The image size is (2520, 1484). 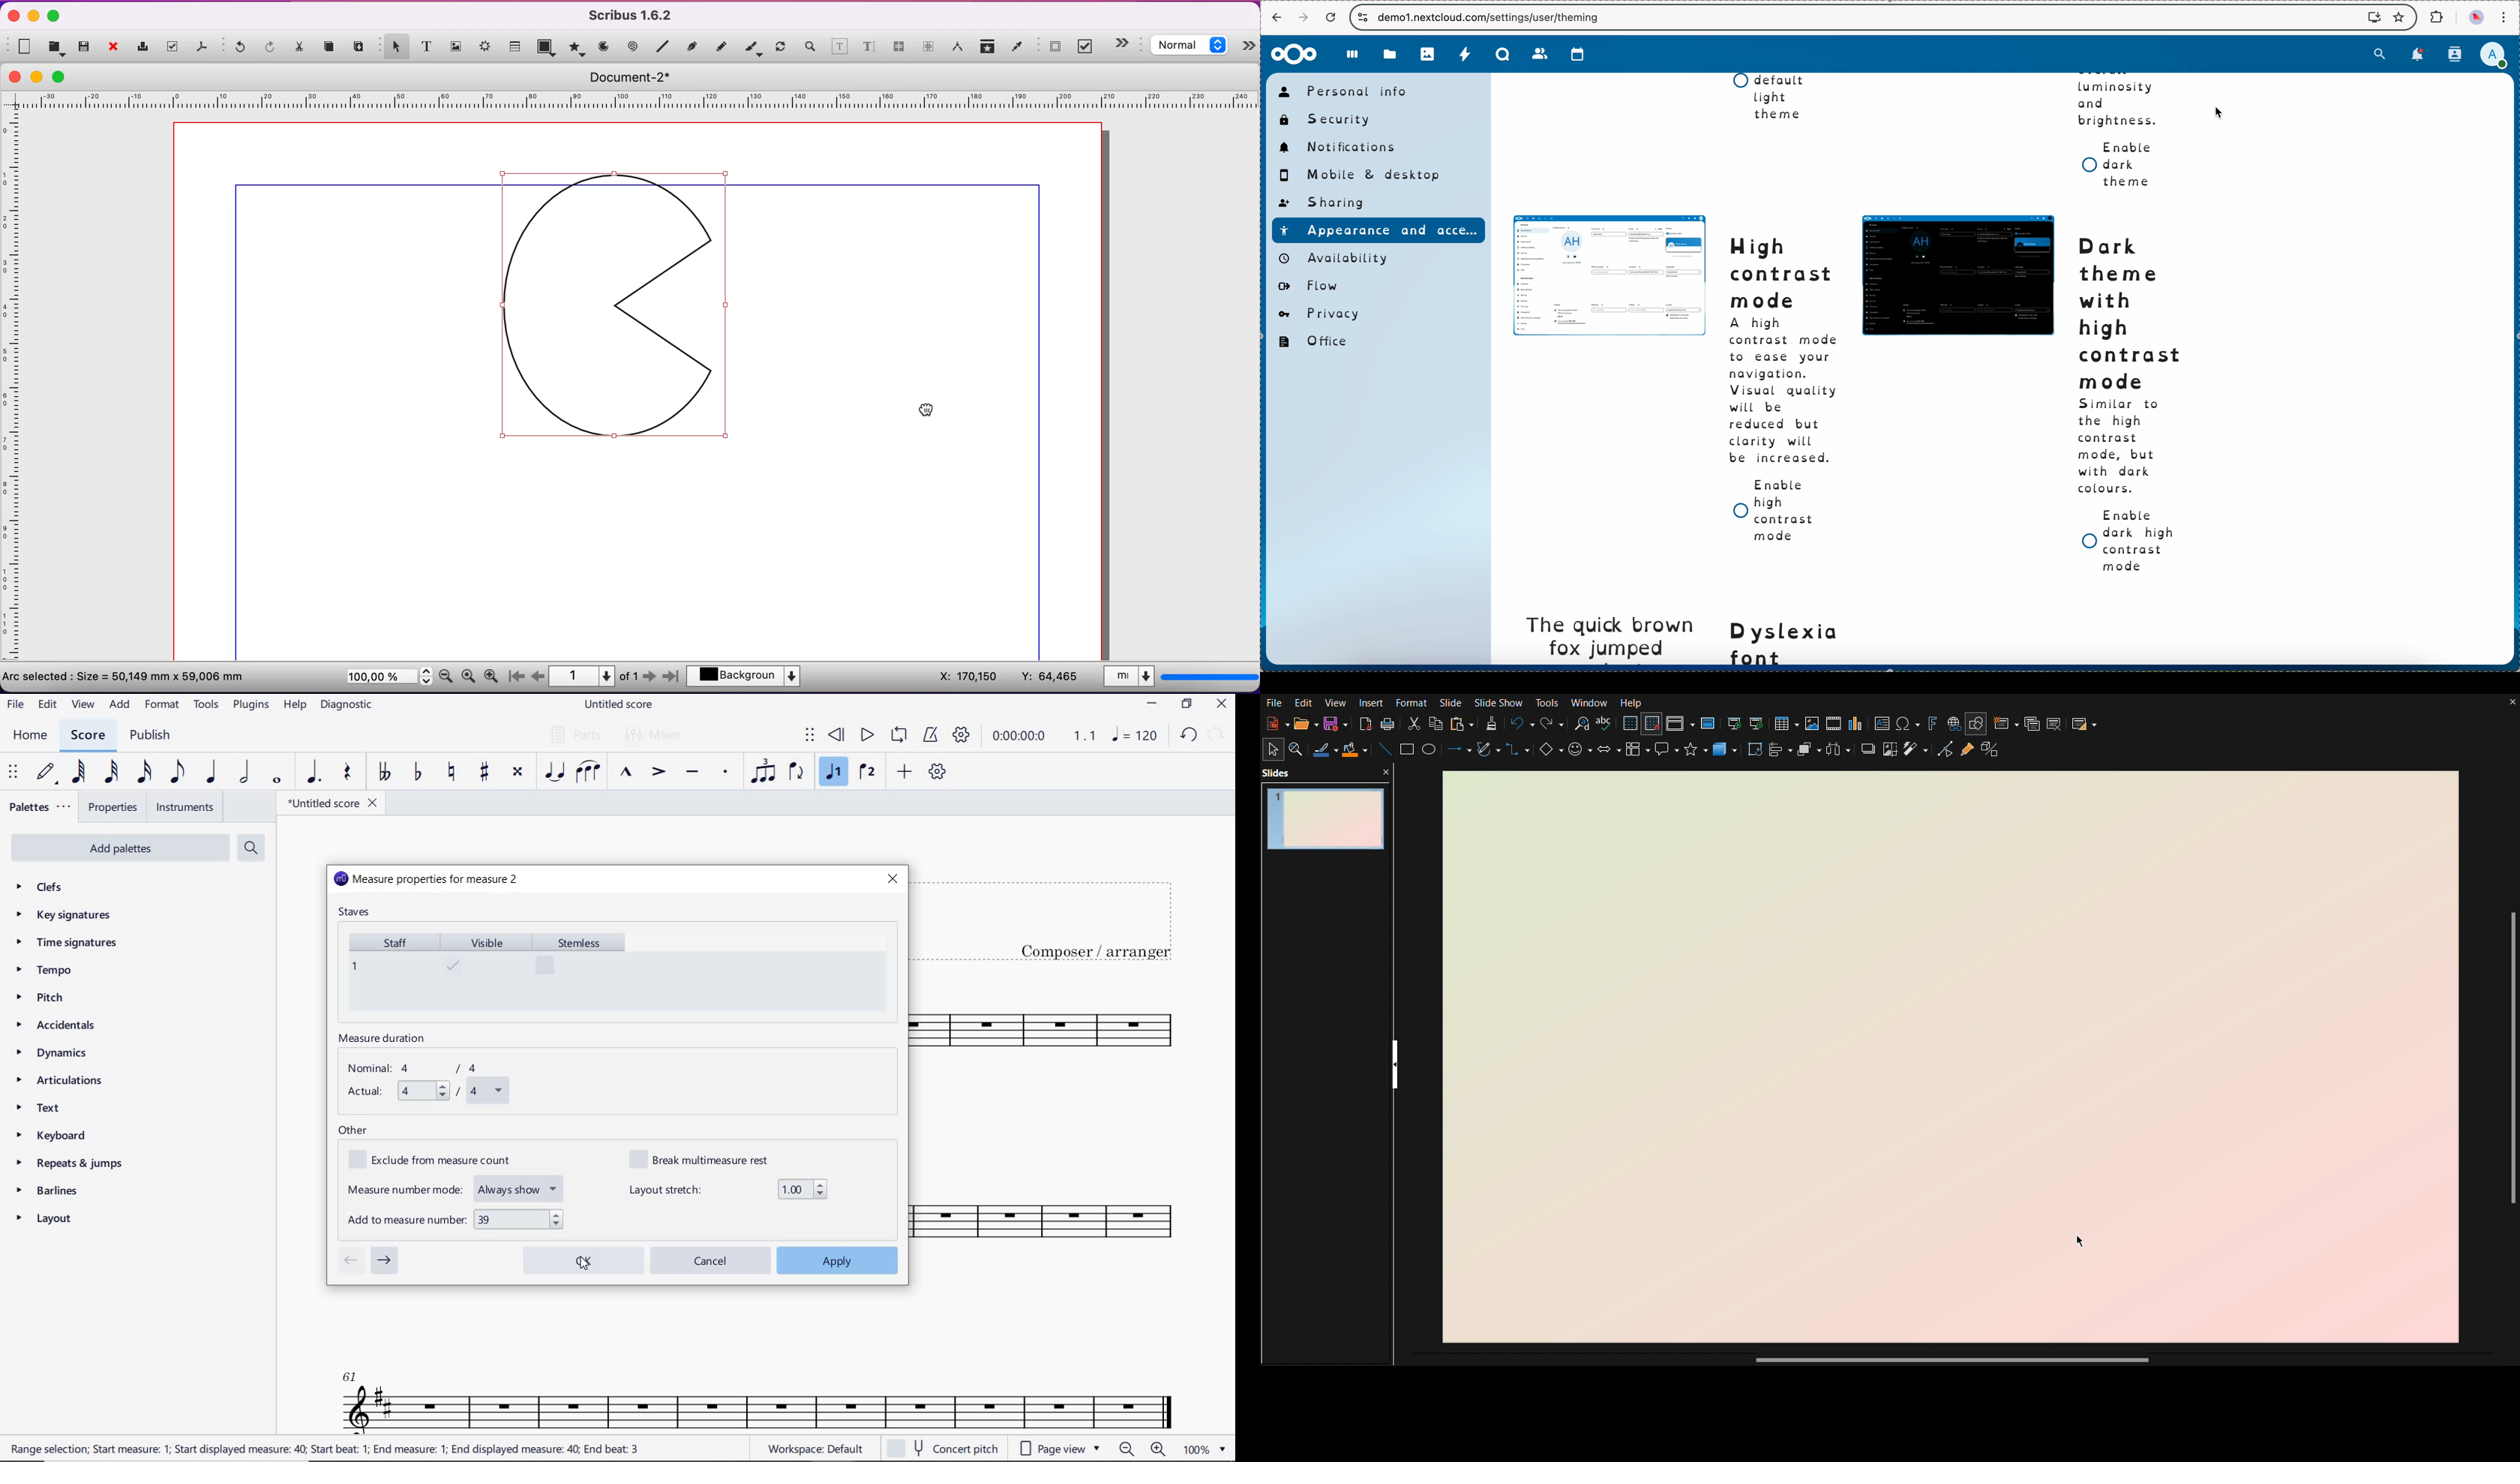 I want to click on horizontal measures, so click(x=632, y=103).